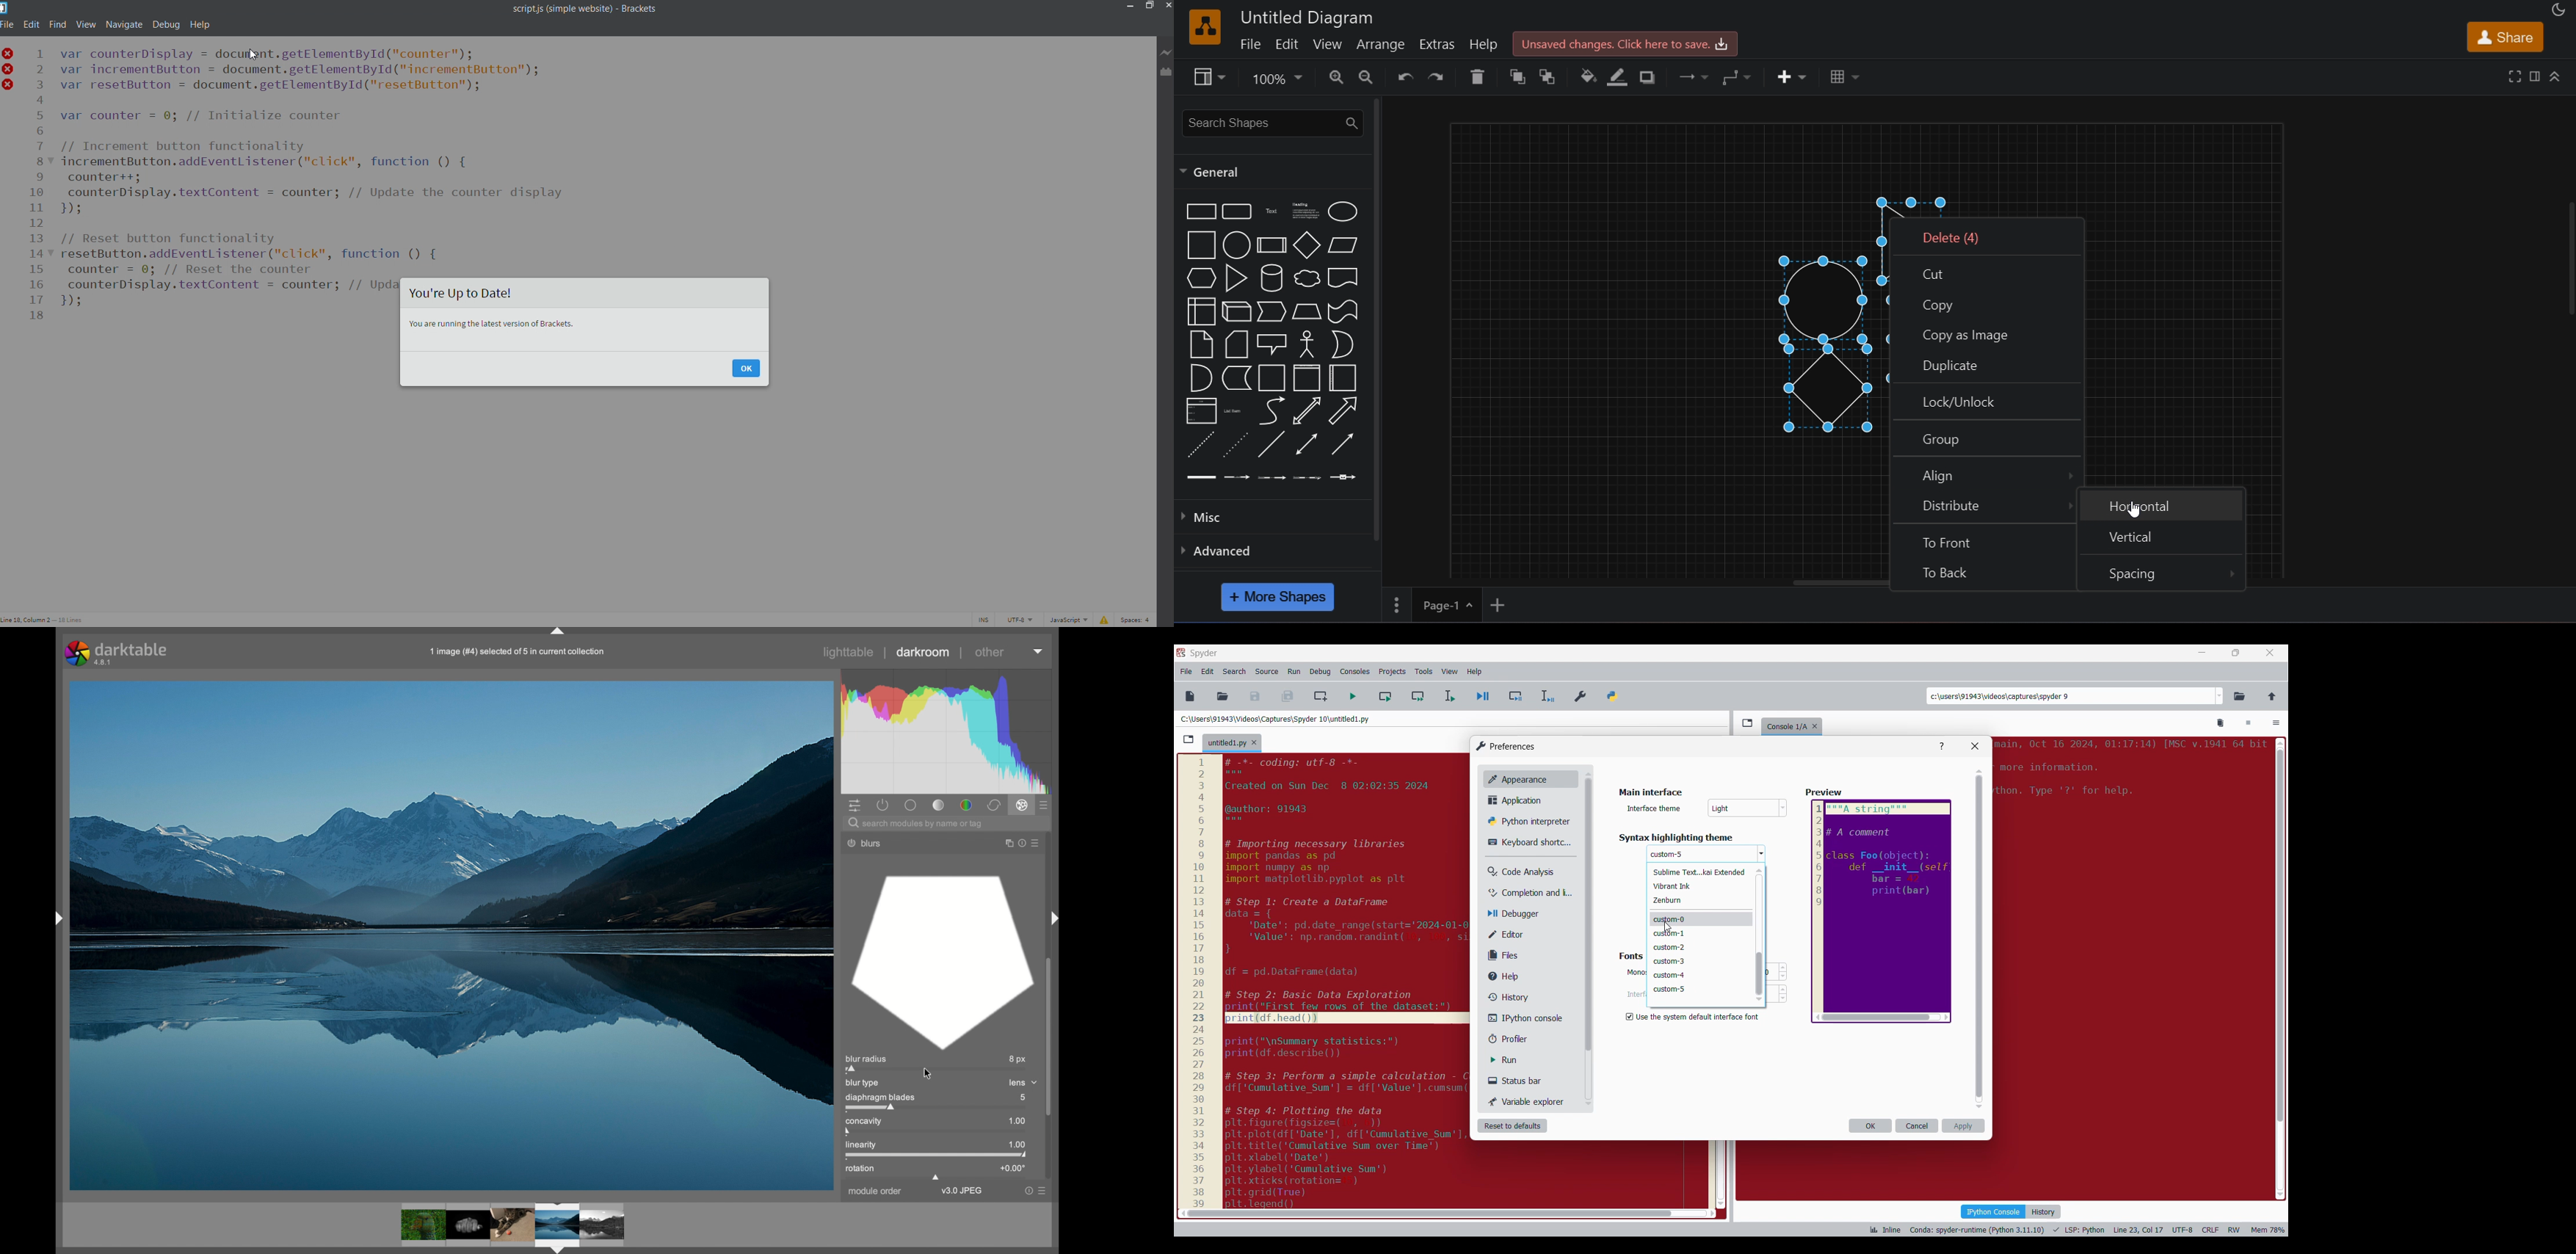 The height and width of the screenshot is (1260, 2576). I want to click on , so click(1634, 972).